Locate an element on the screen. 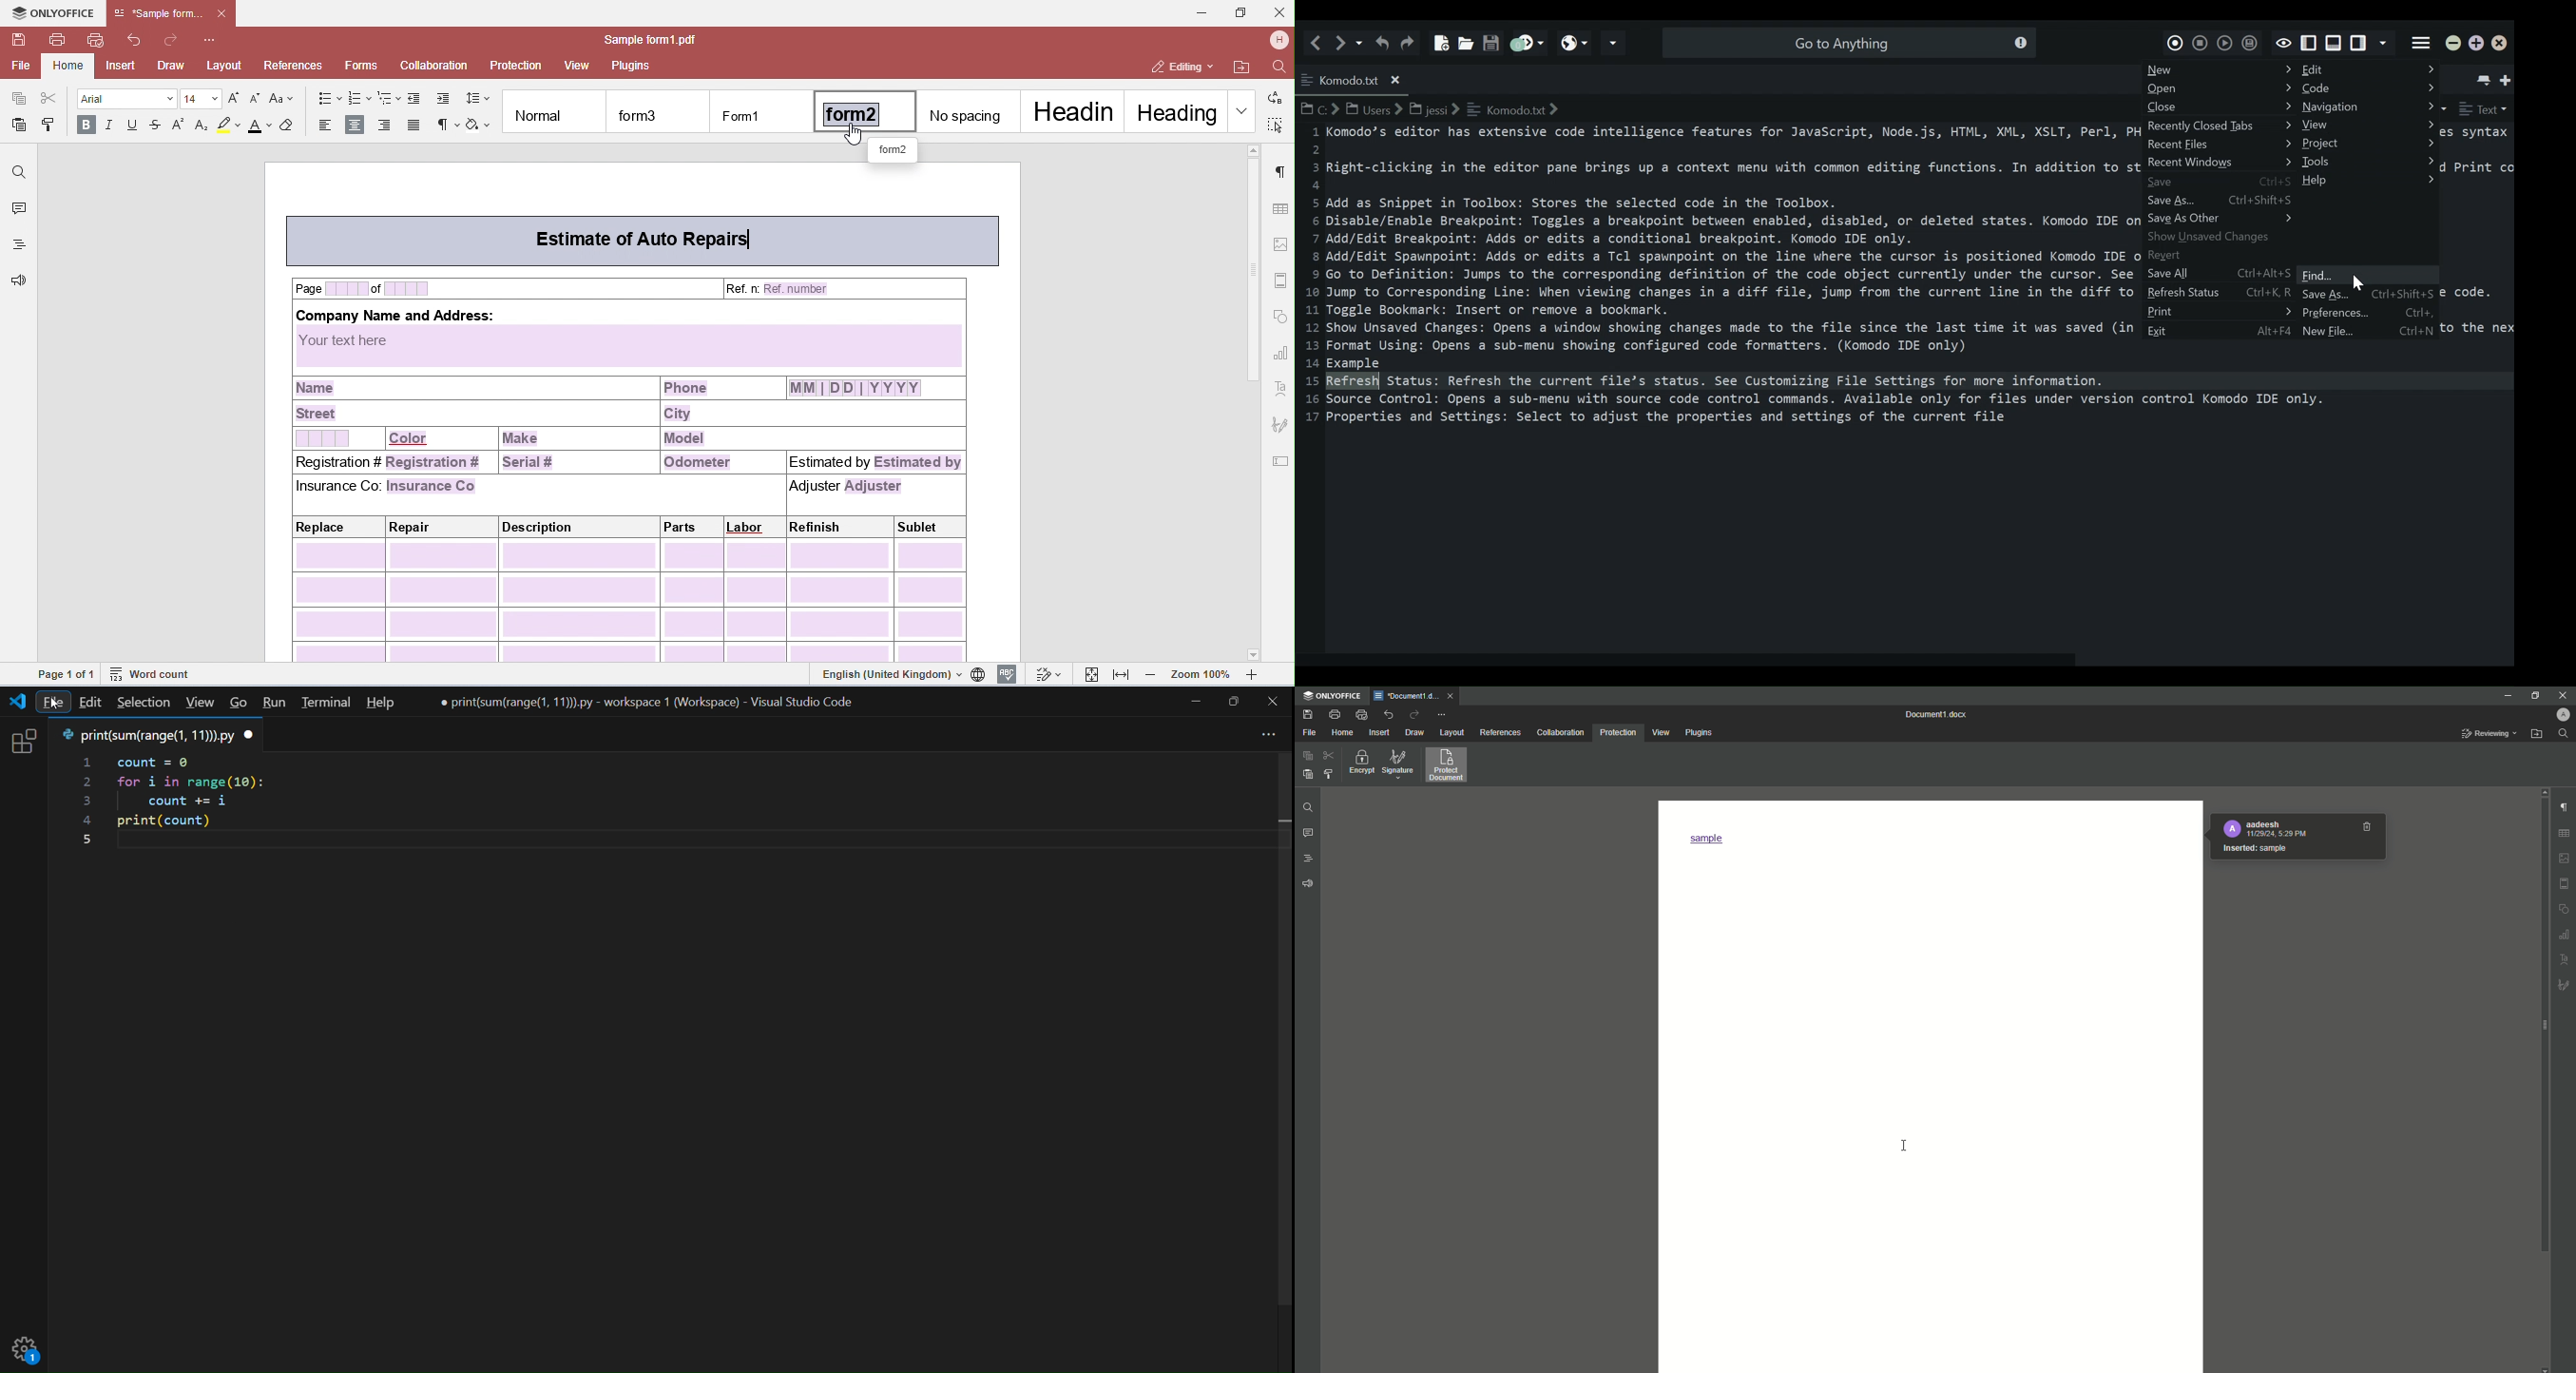  Image settings is located at coordinates (2566, 858).